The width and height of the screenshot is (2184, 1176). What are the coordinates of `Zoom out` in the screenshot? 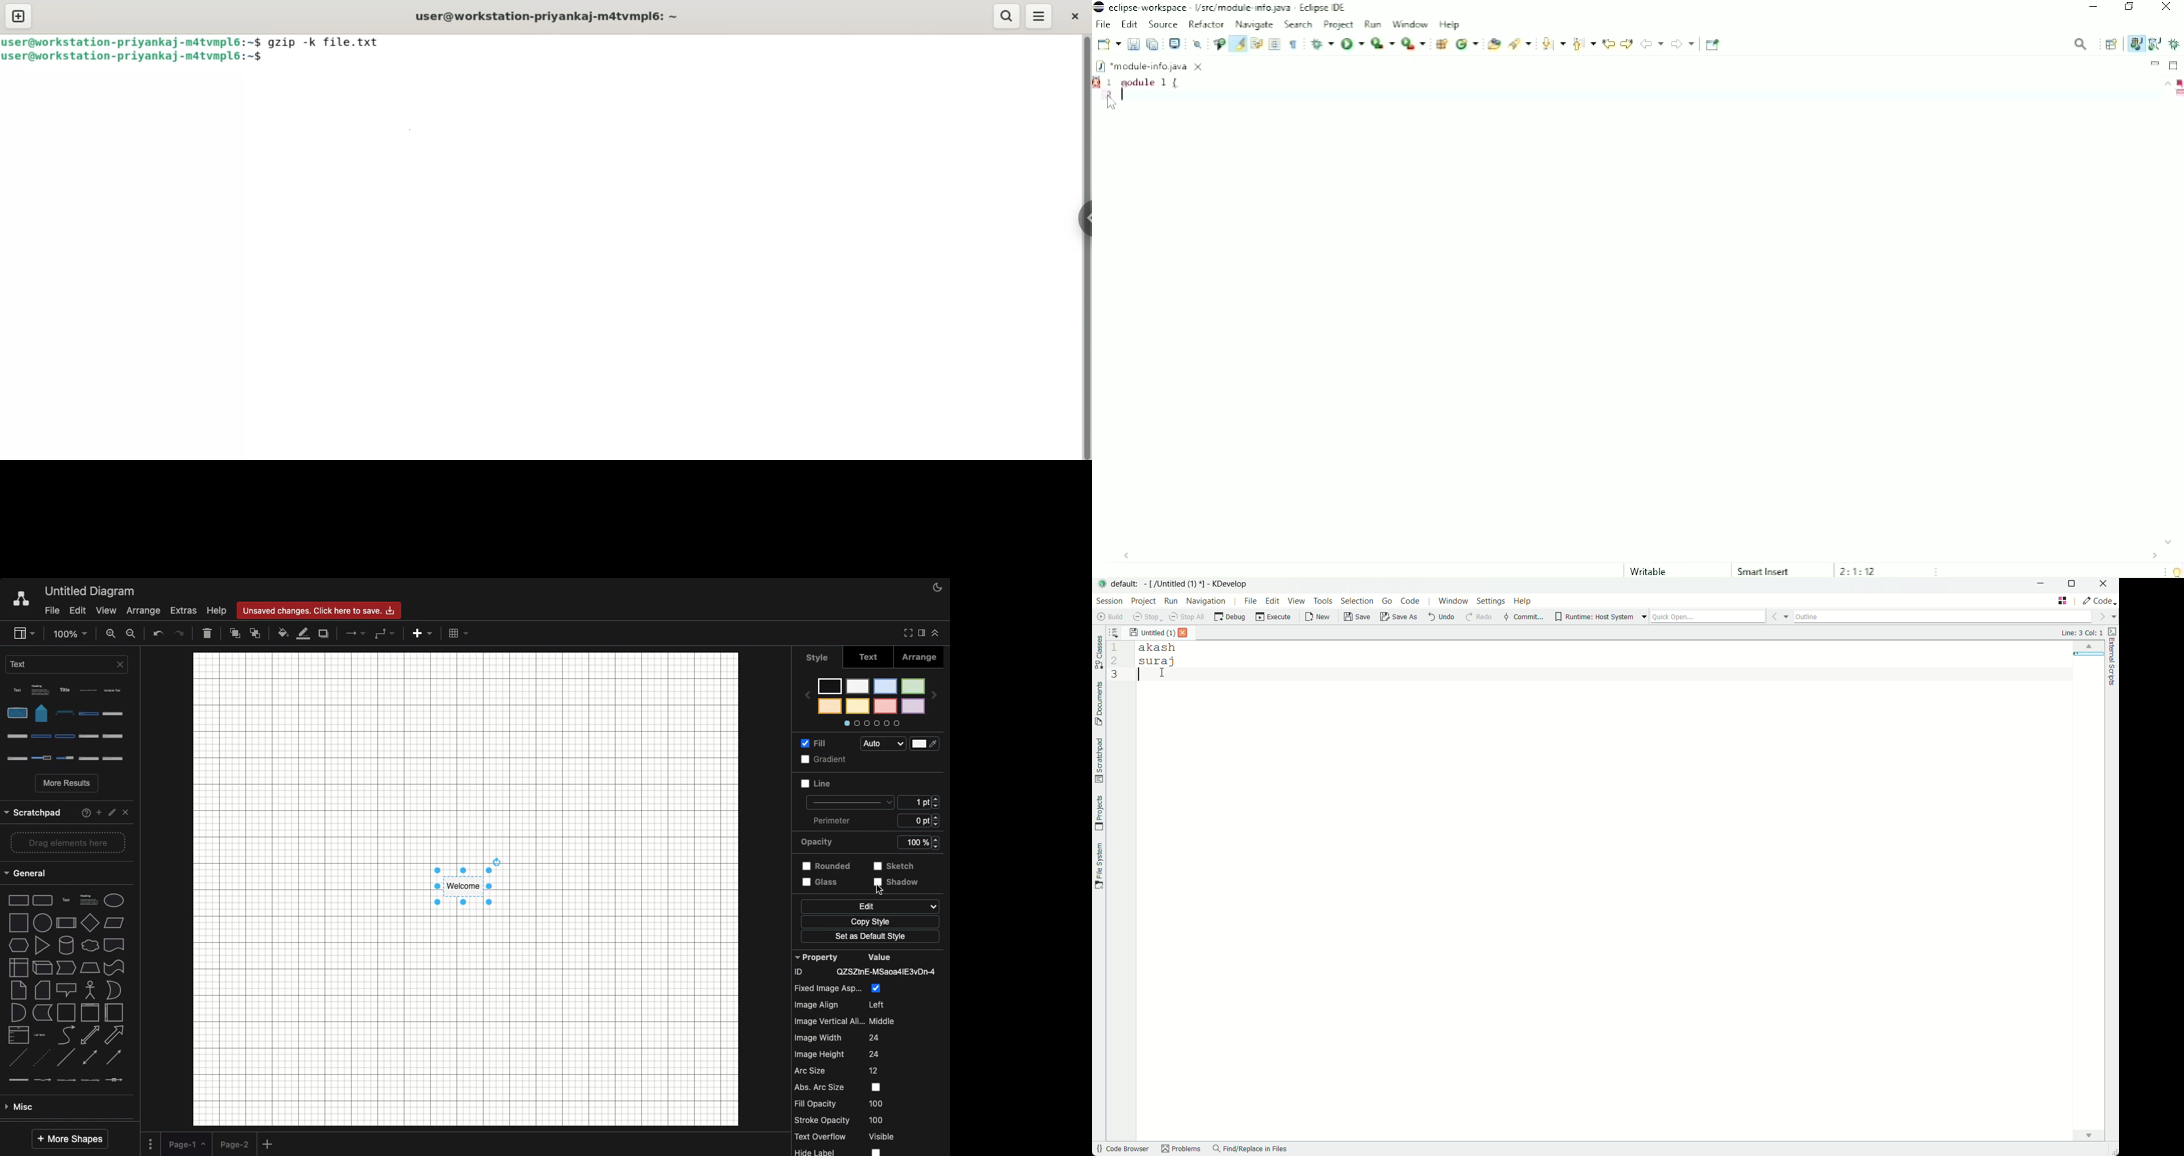 It's located at (132, 633).